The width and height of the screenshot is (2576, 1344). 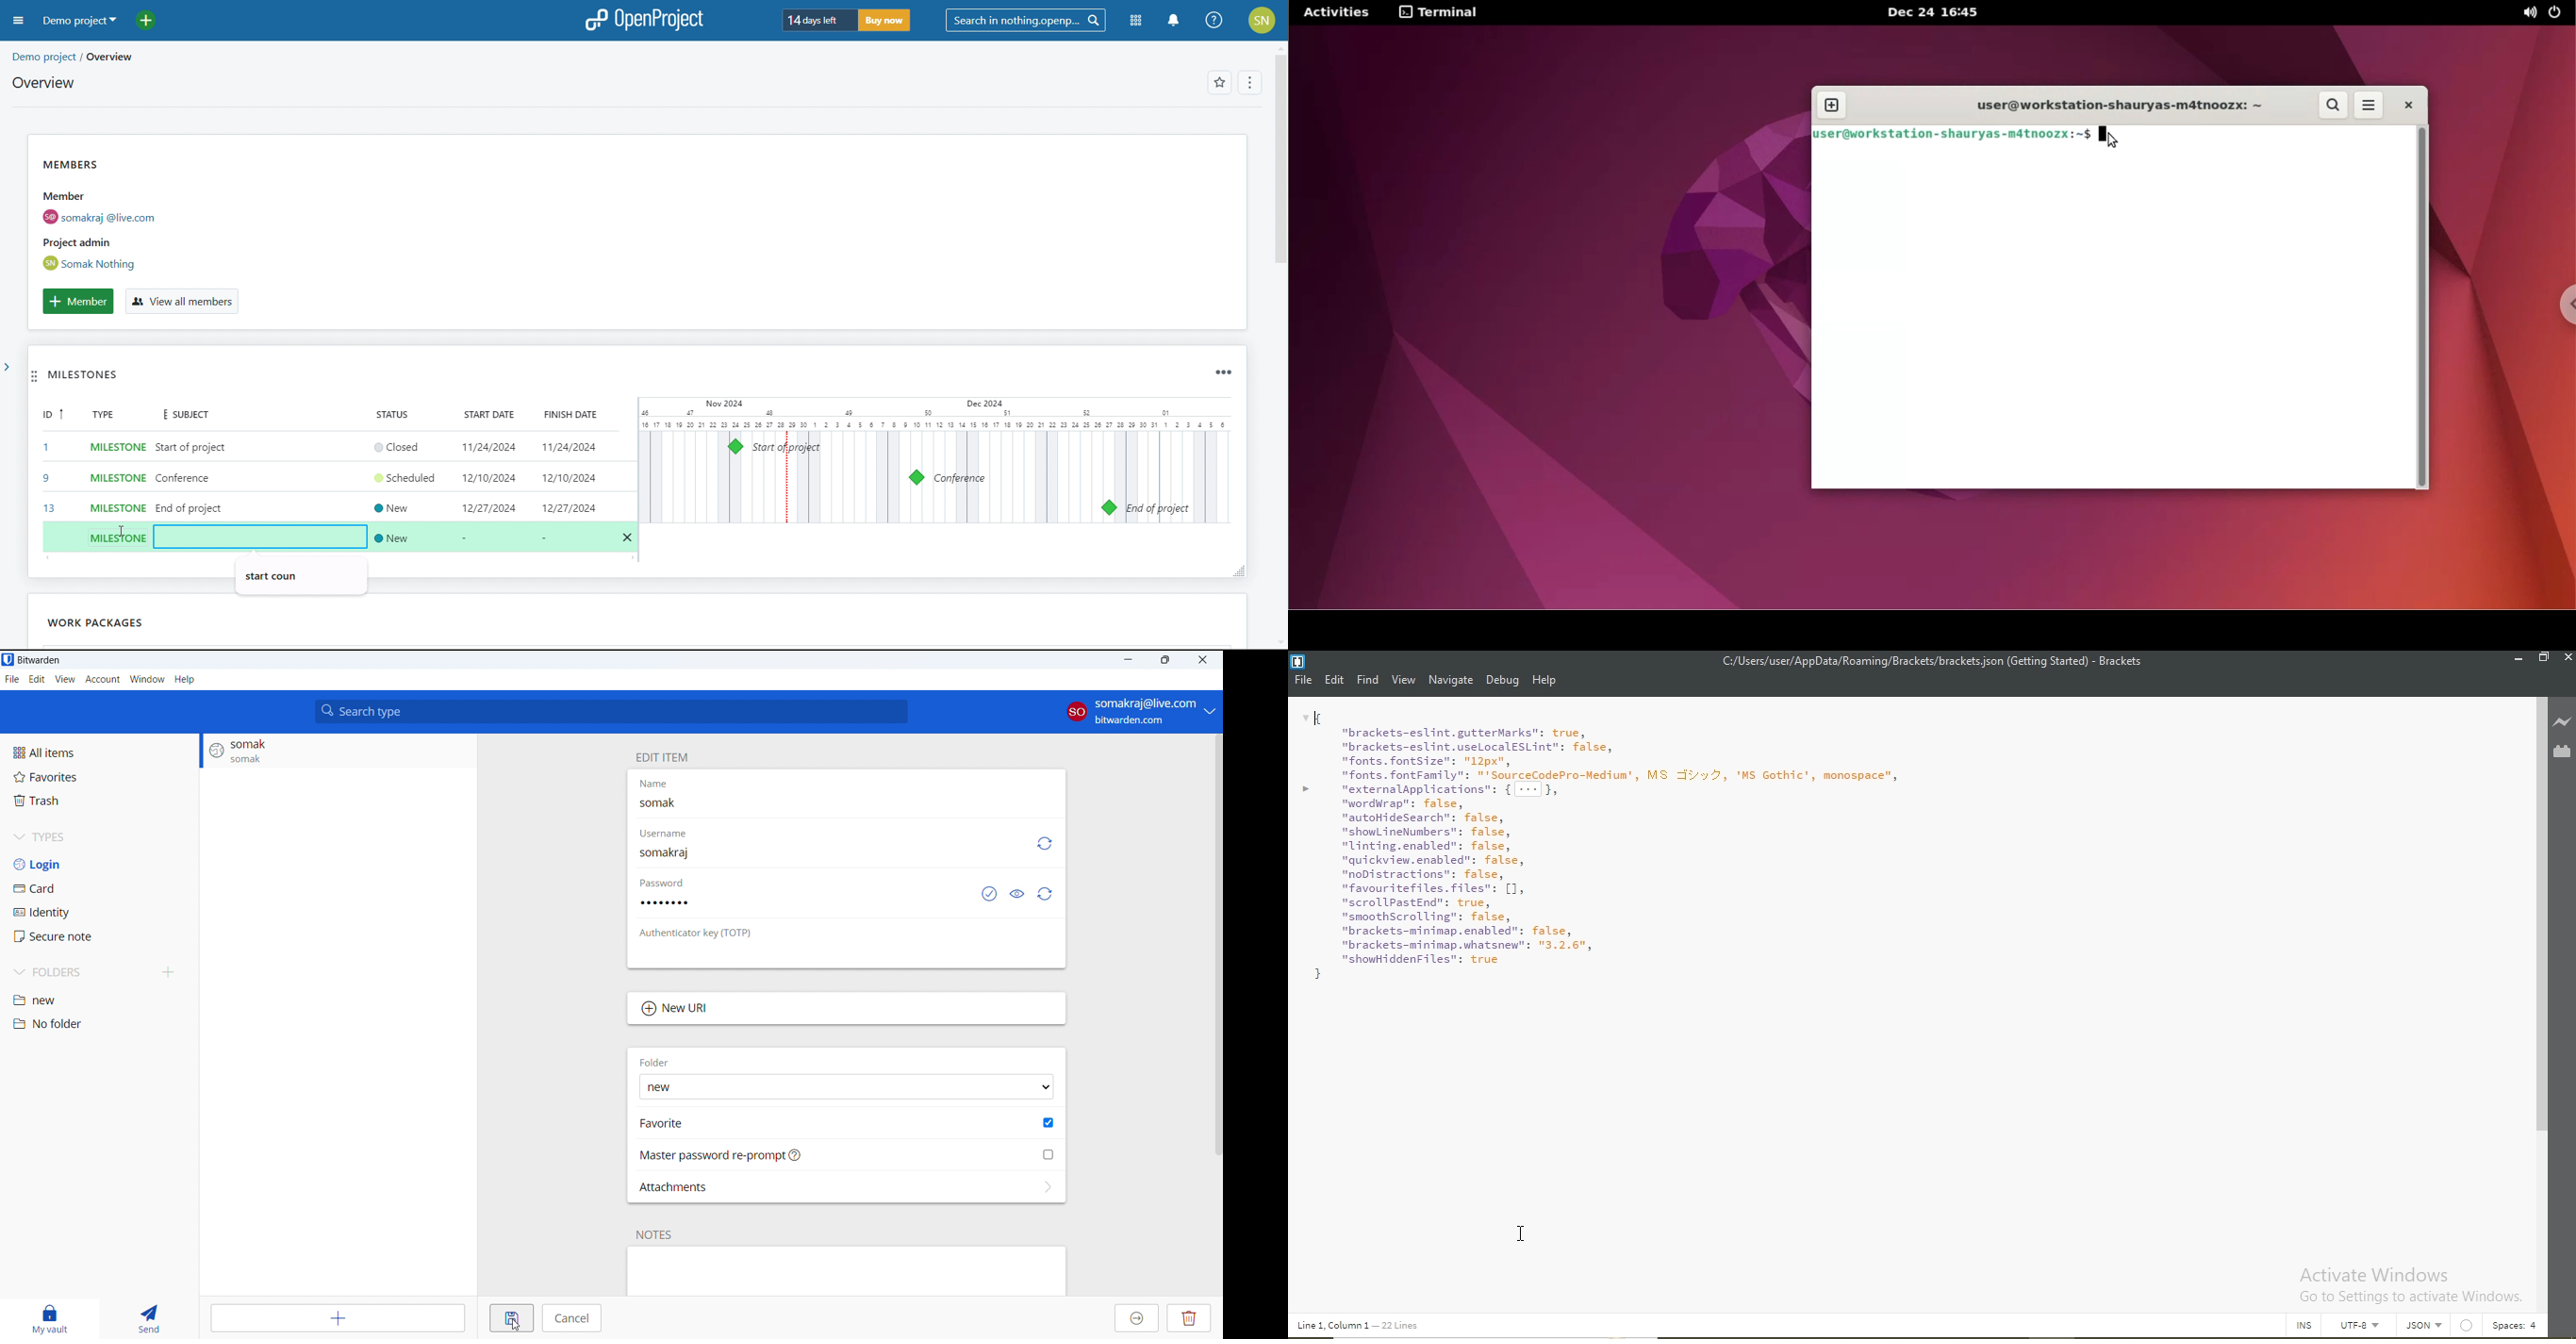 What do you see at coordinates (2542, 957) in the screenshot?
I see `scroll bar` at bounding box center [2542, 957].